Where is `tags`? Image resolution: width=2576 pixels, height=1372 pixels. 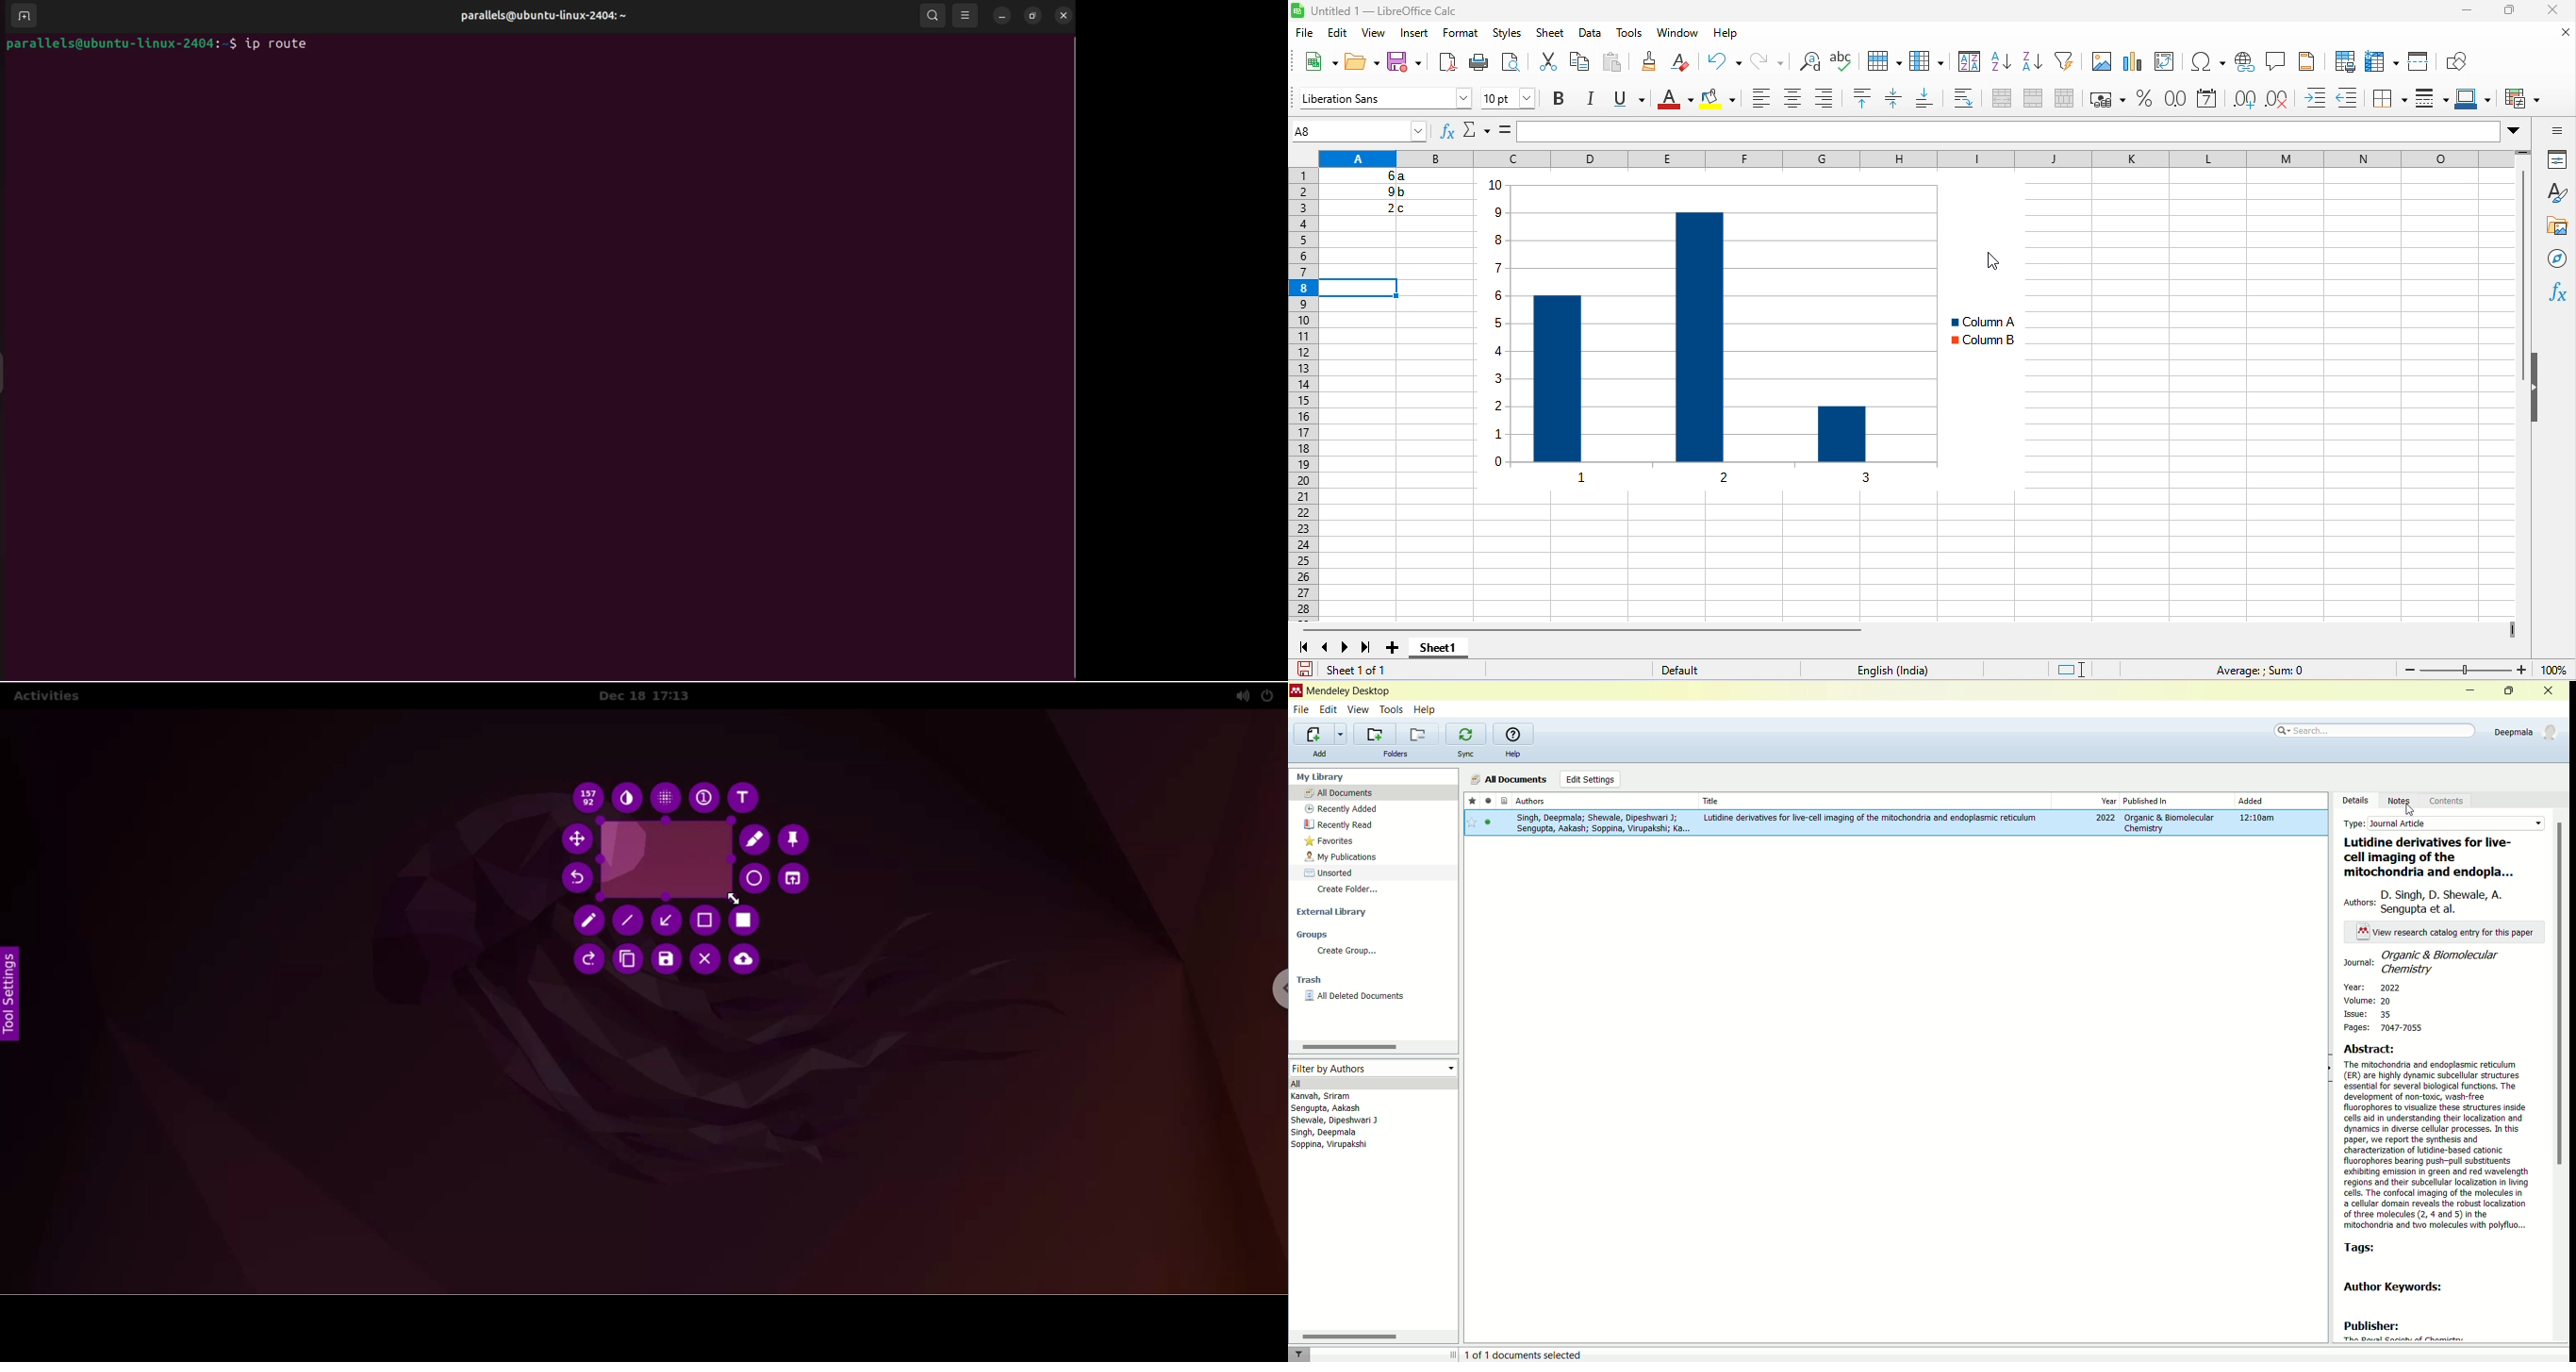
tags is located at coordinates (2359, 1249).